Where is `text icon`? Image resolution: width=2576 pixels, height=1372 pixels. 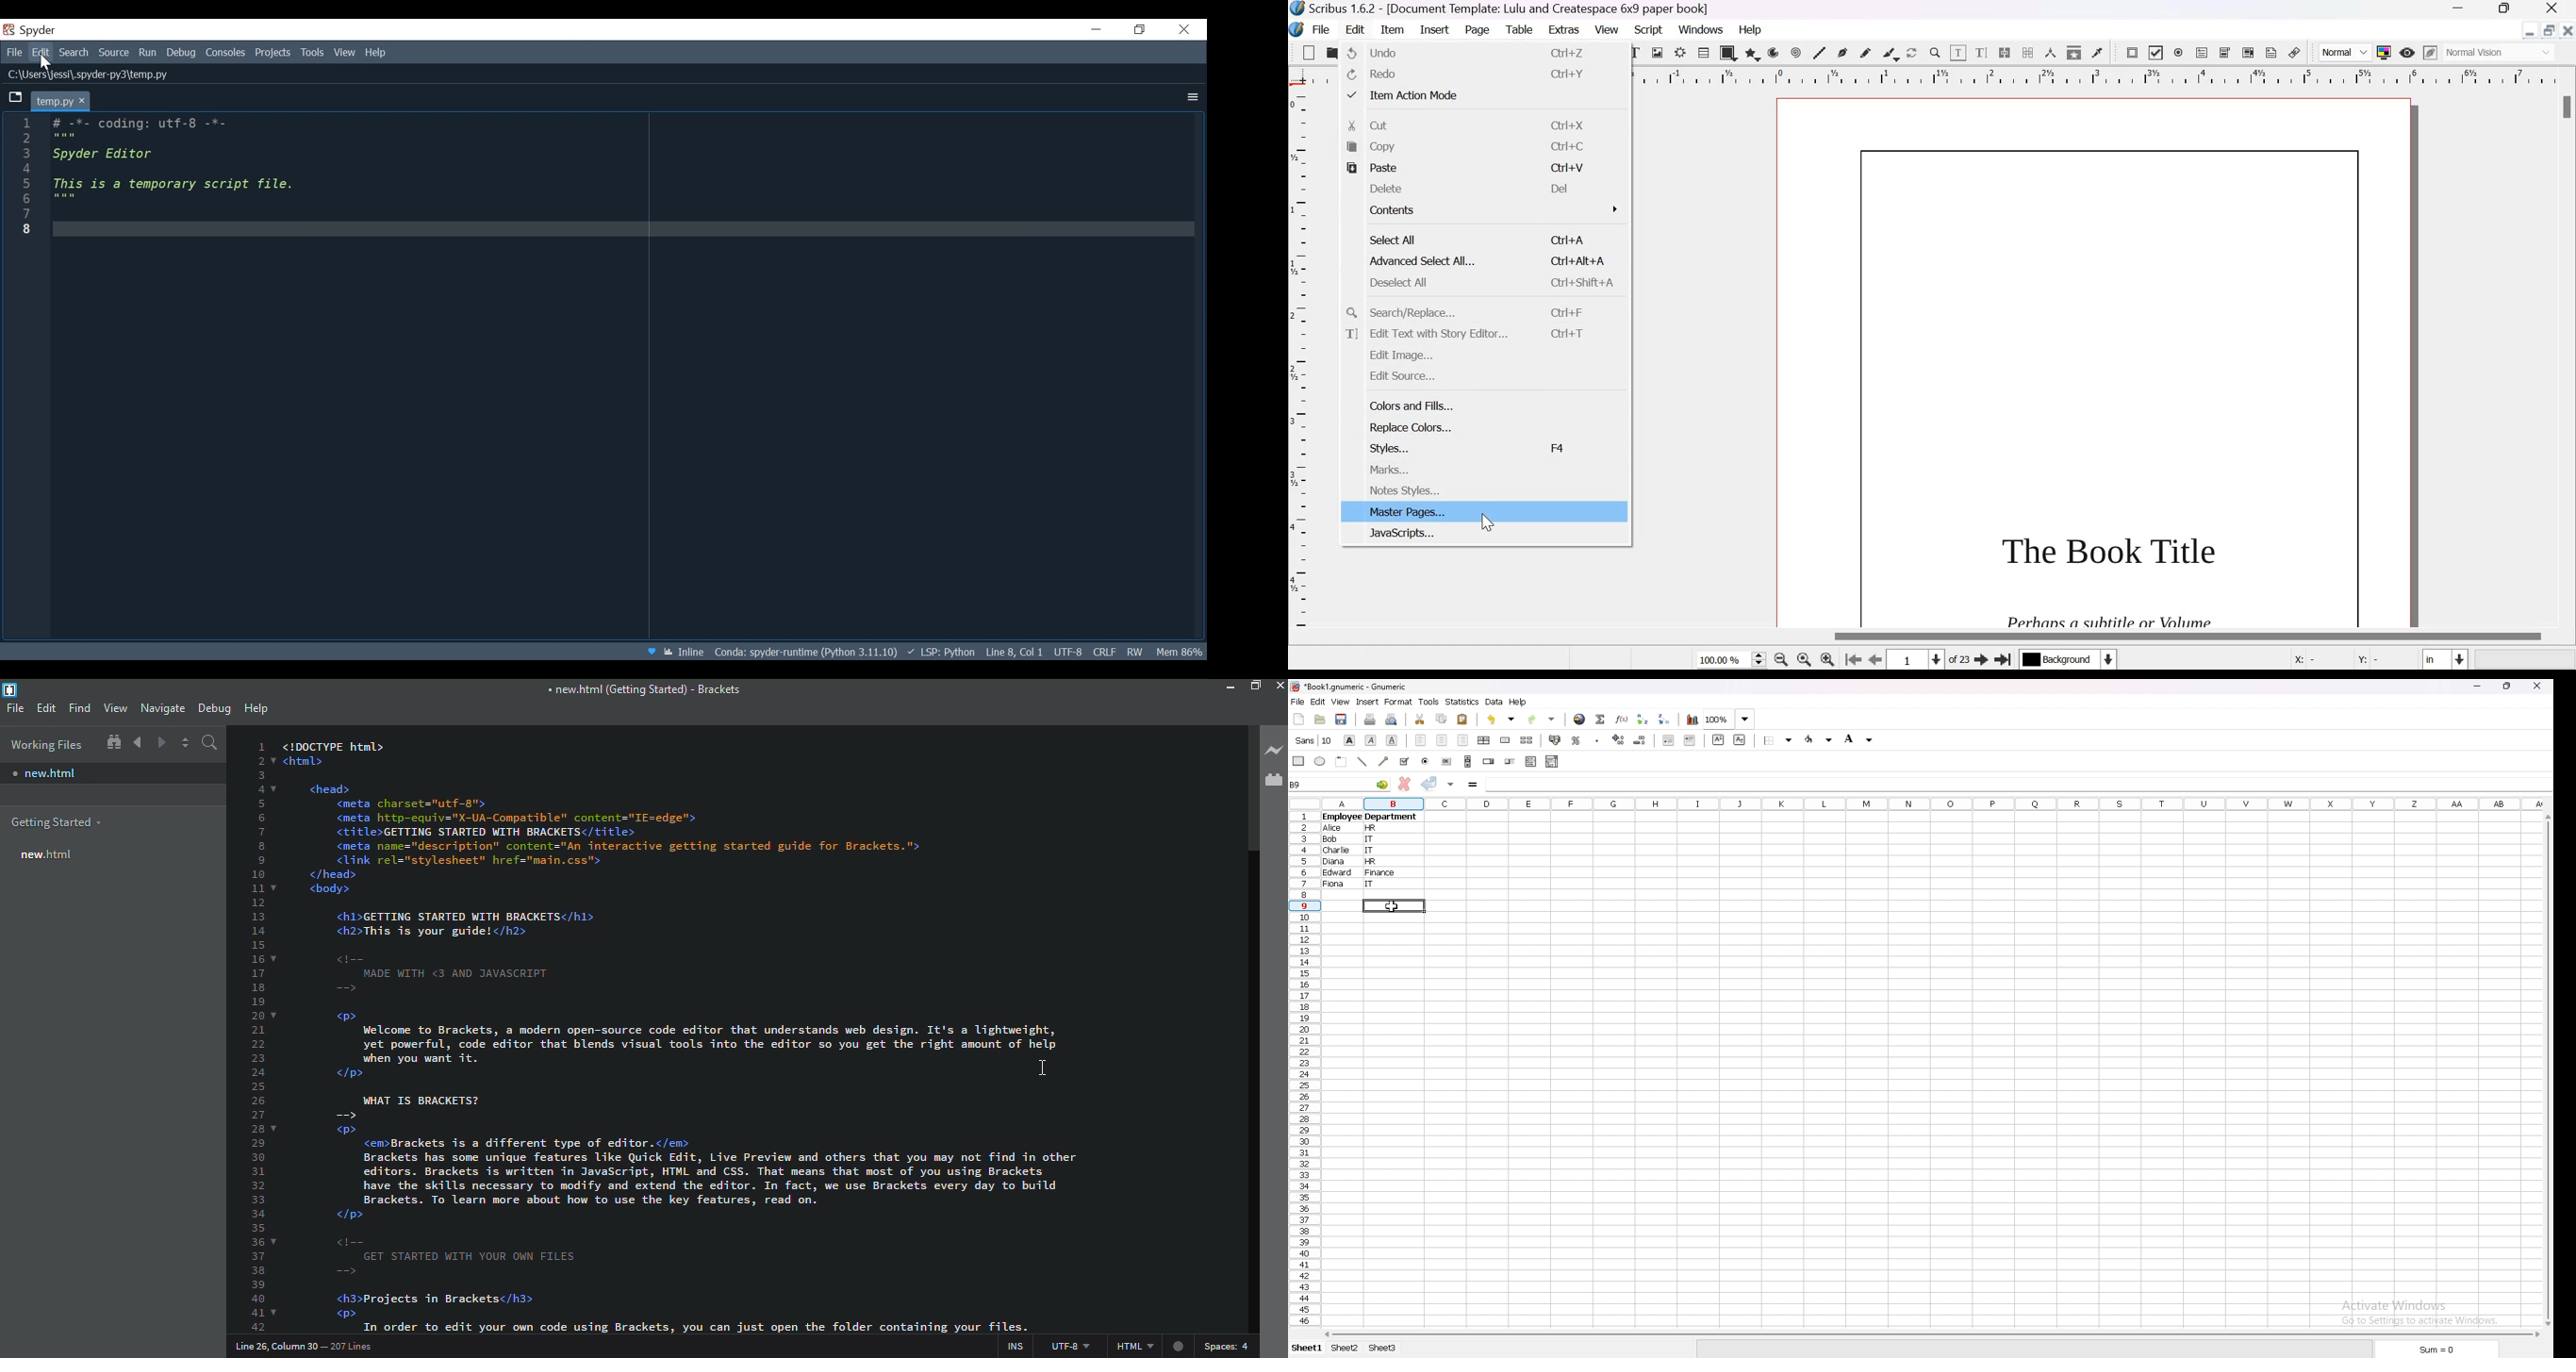 text icon is located at coordinates (1352, 335).